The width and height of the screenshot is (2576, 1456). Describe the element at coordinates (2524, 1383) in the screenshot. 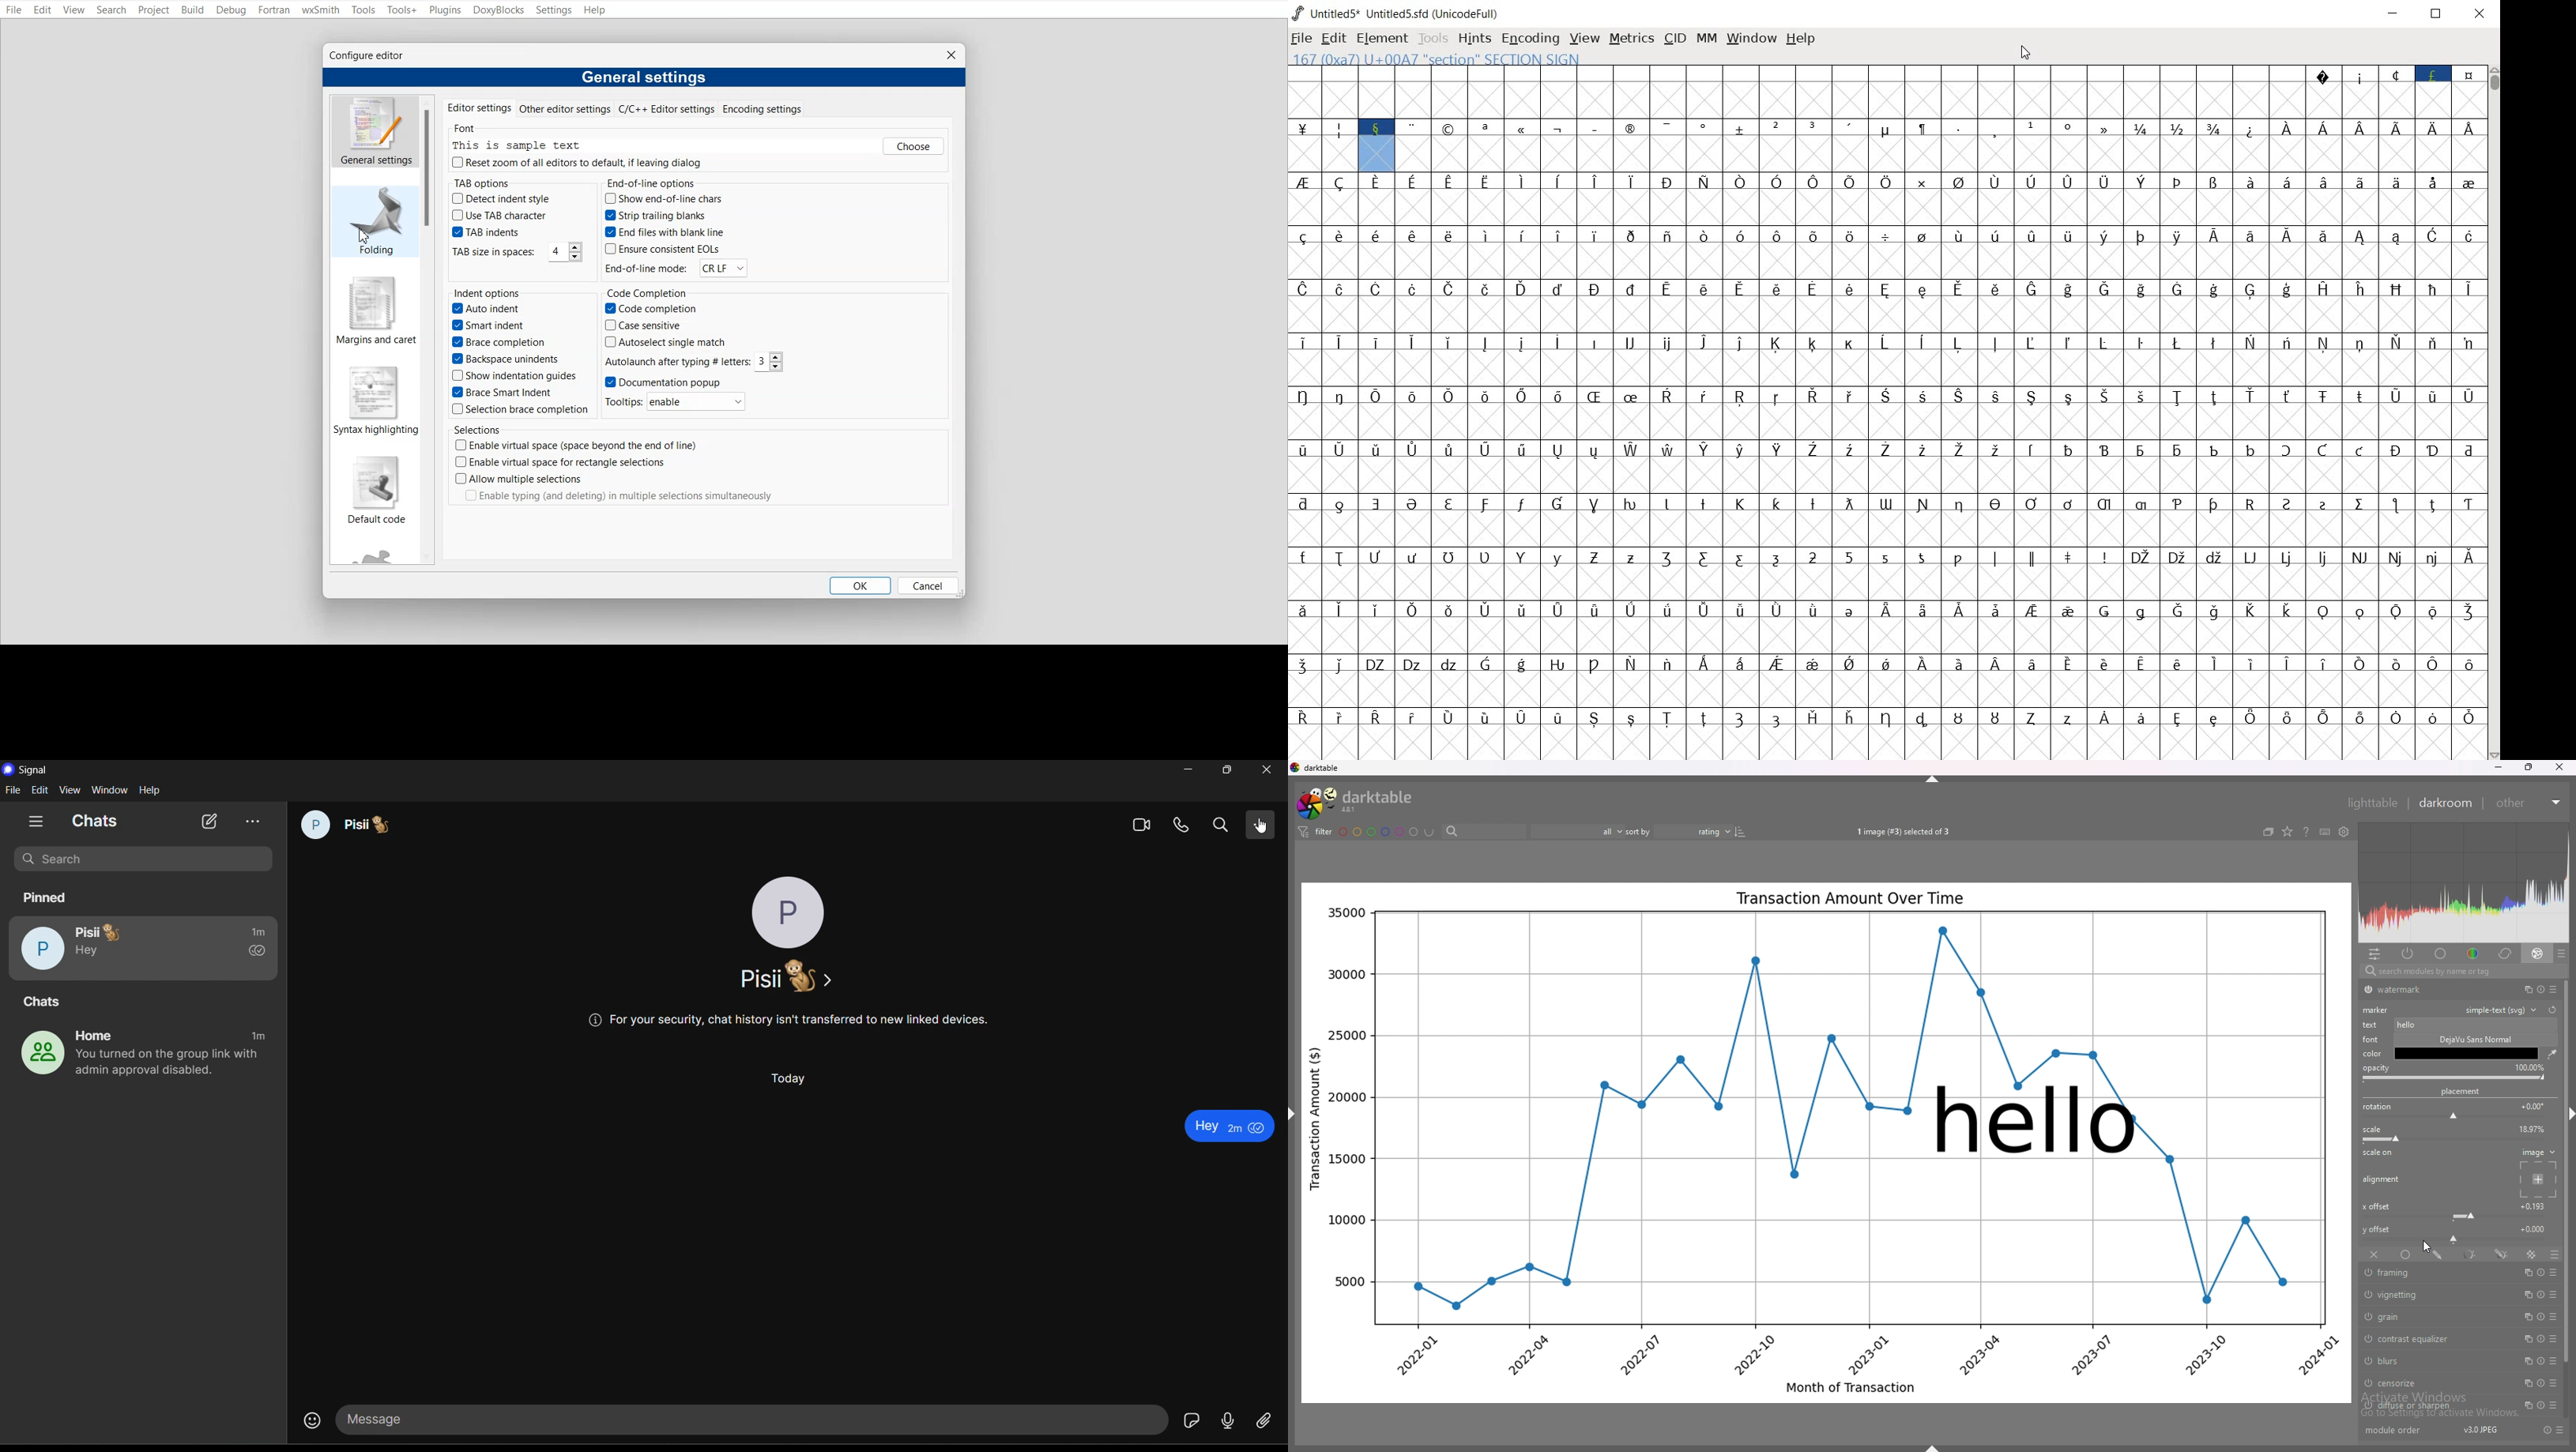

I see `multiple instances action` at that location.